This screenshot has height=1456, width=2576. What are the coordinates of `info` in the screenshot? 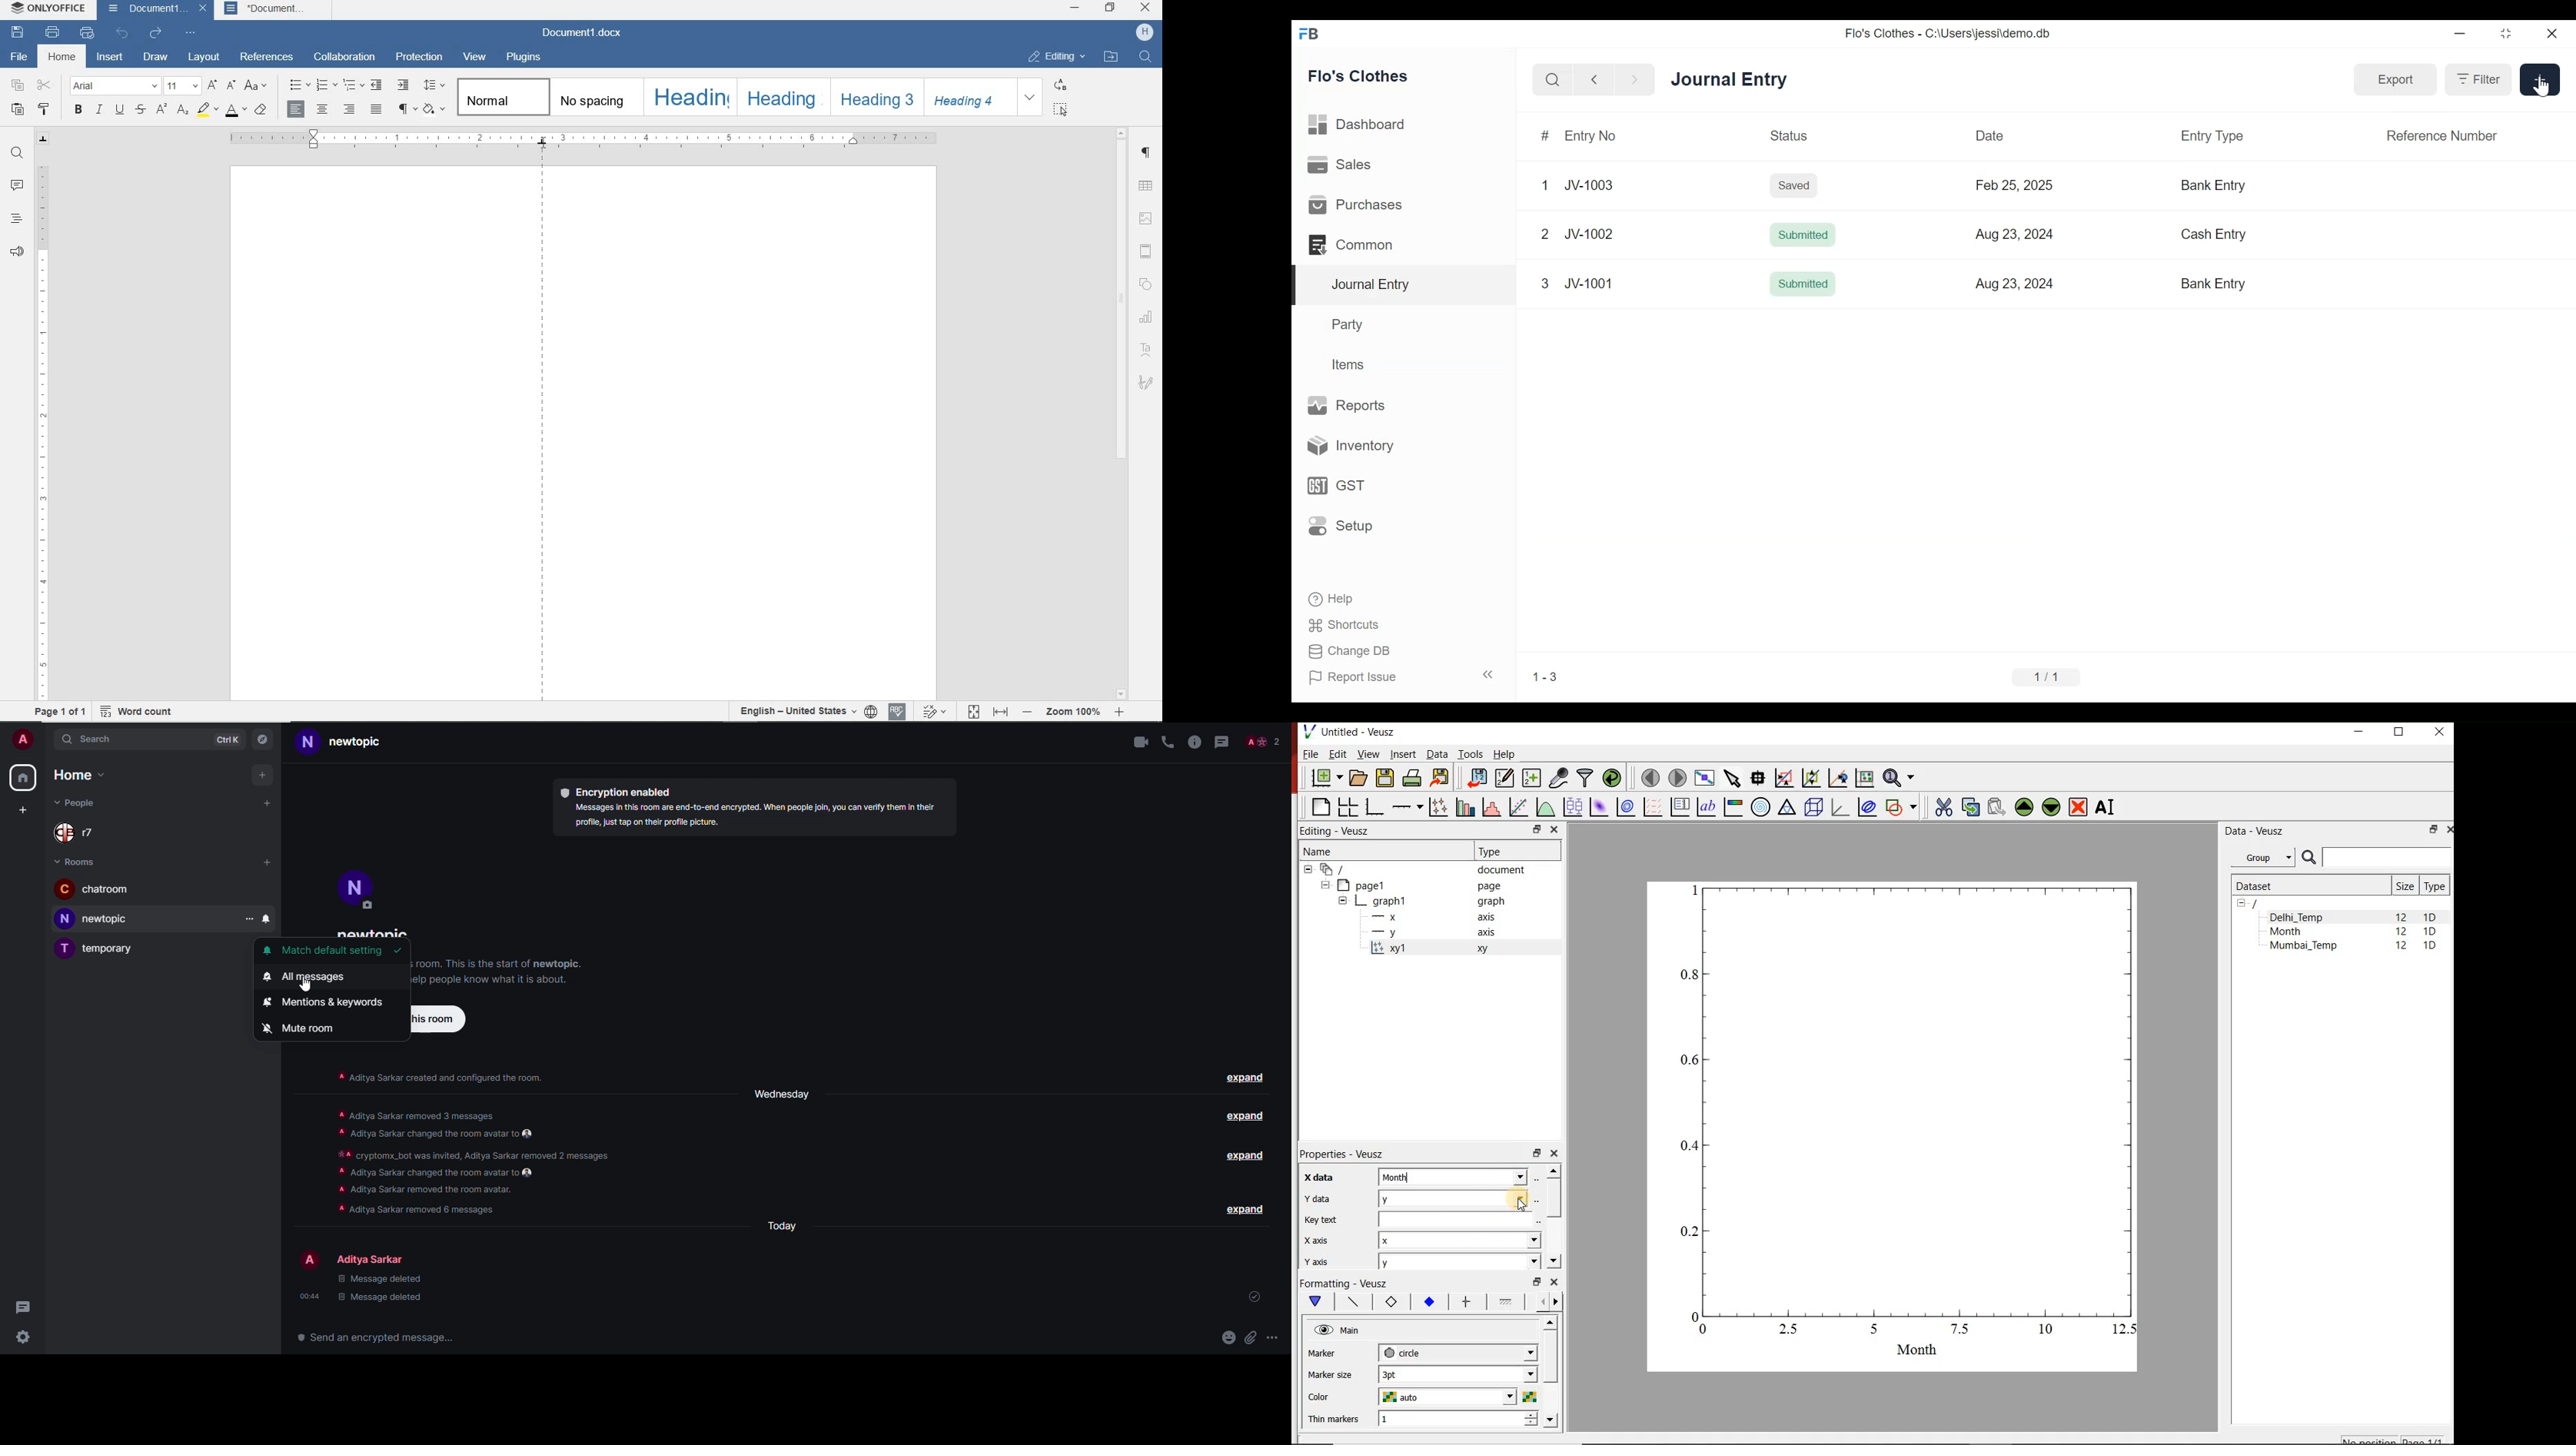 It's located at (441, 1077).